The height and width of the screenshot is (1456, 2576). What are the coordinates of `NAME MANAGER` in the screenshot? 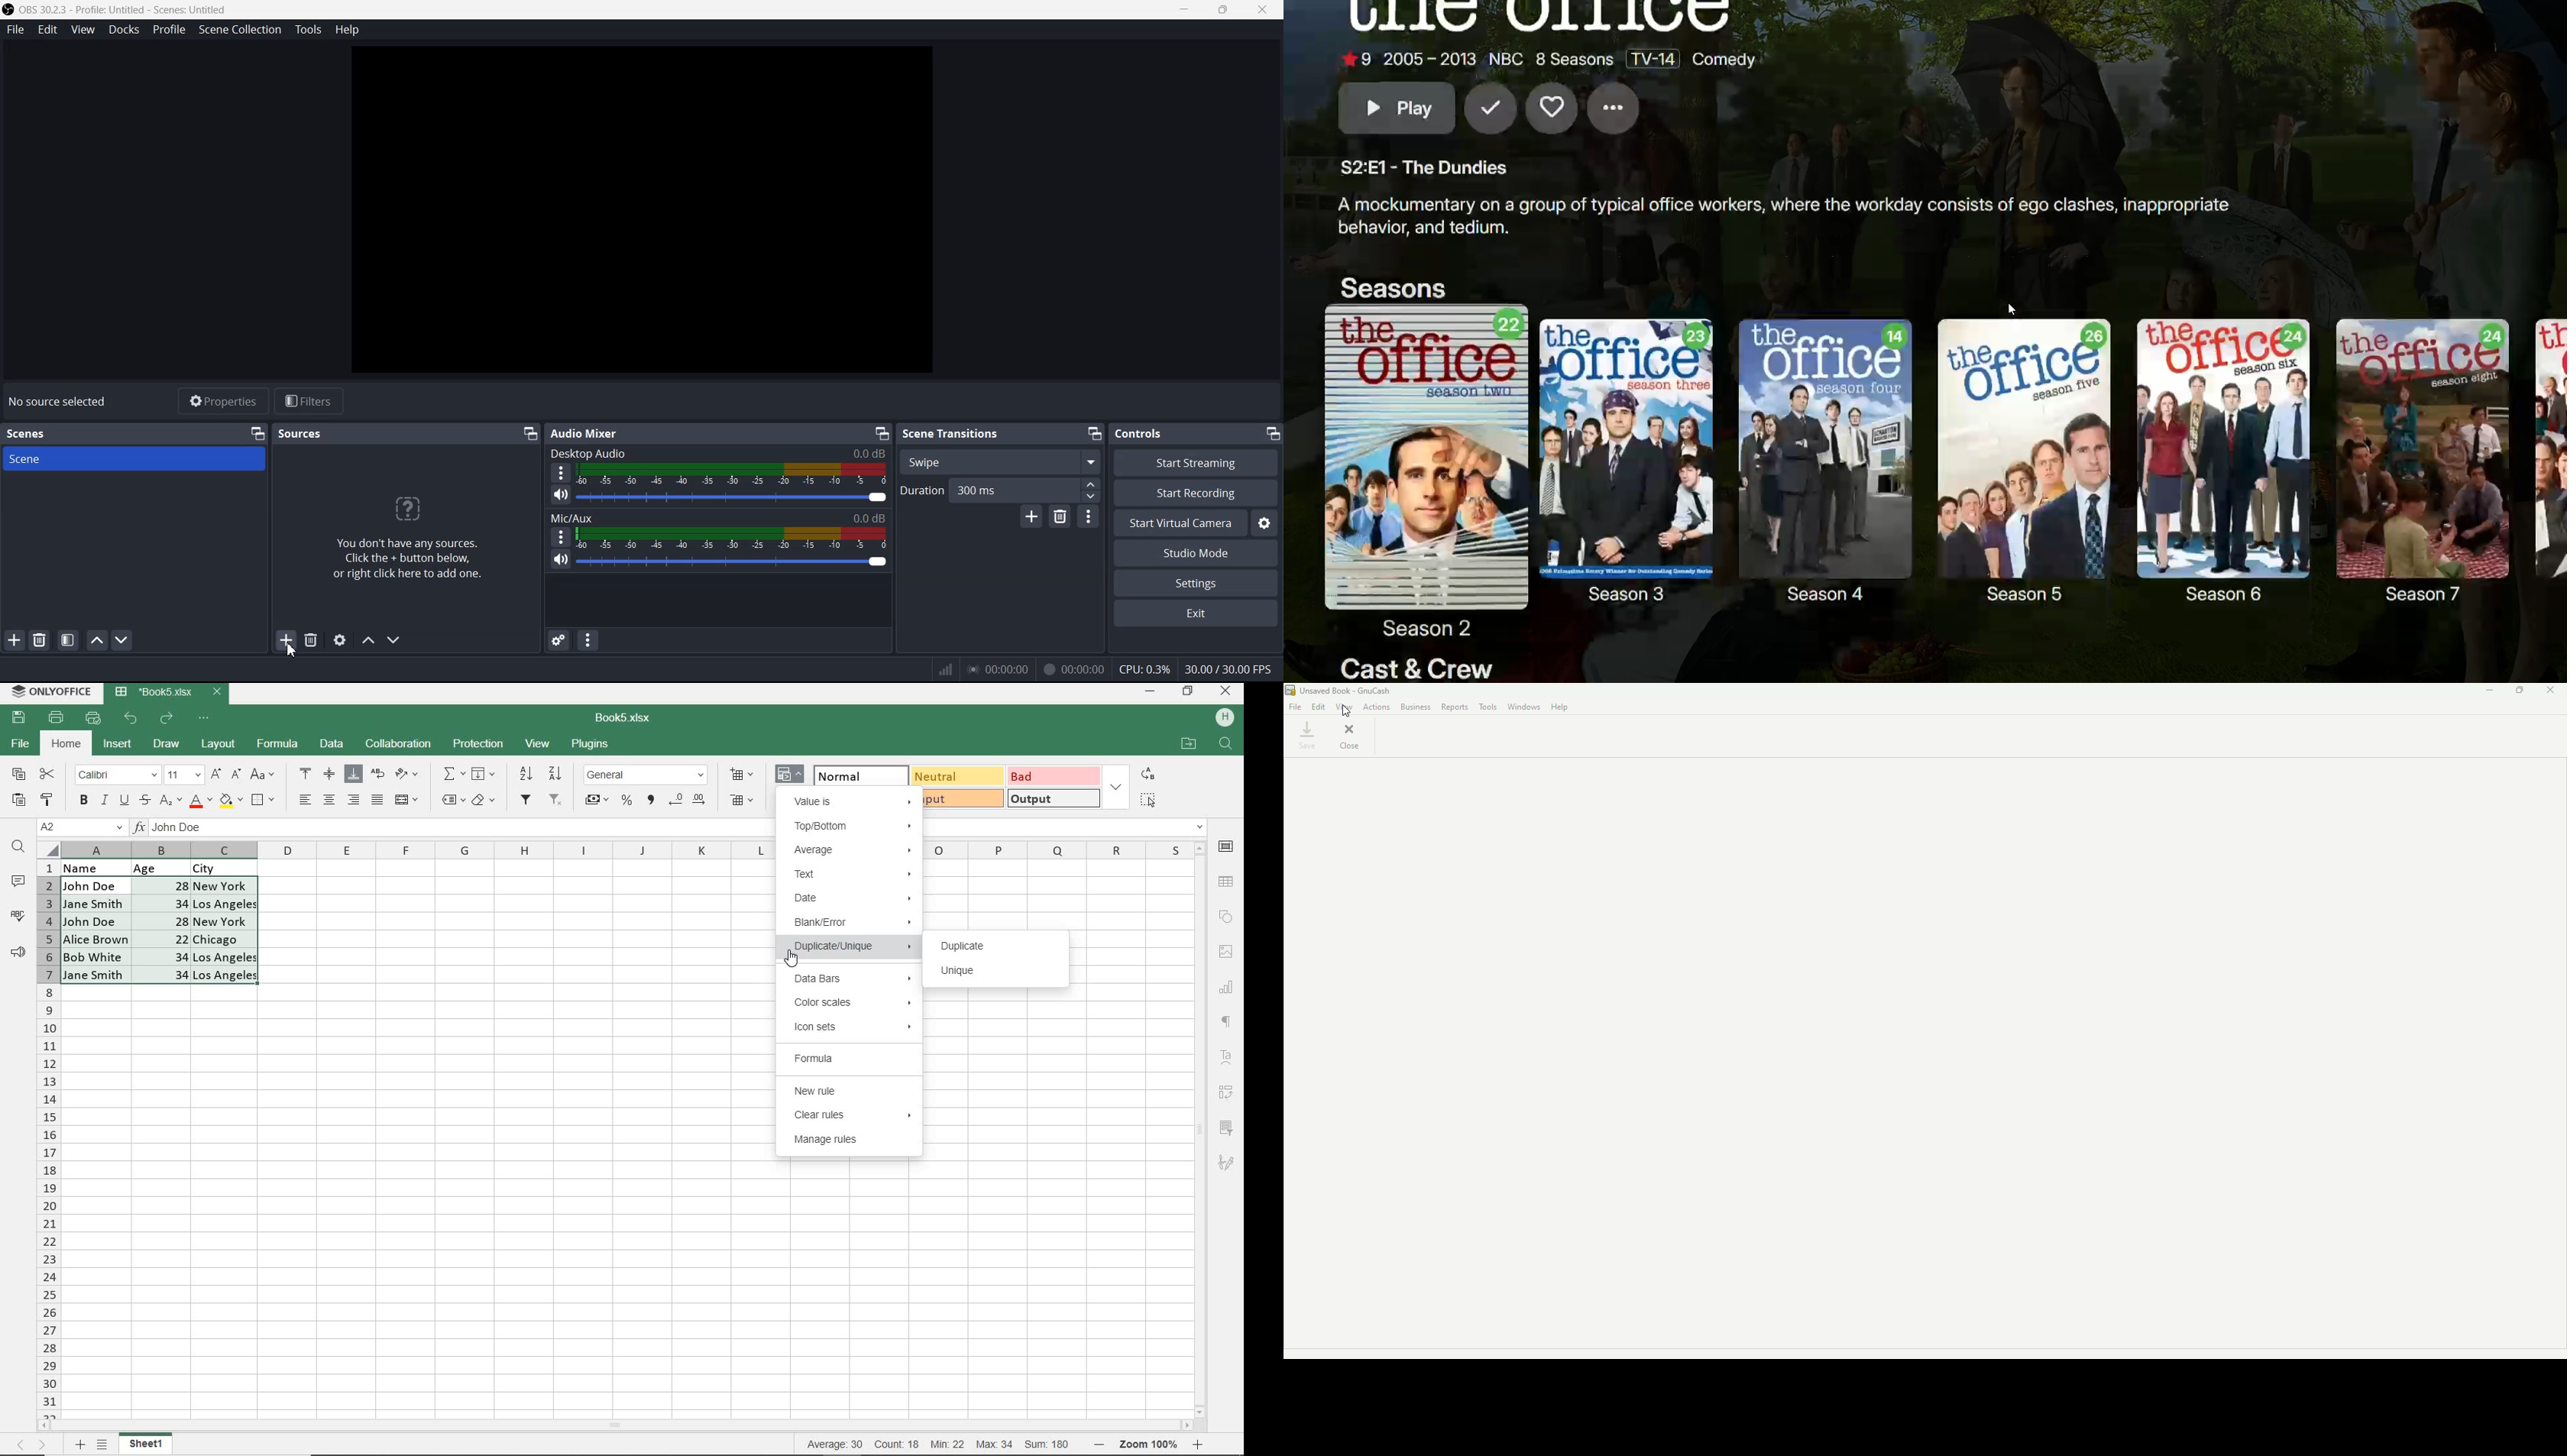 It's located at (81, 827).